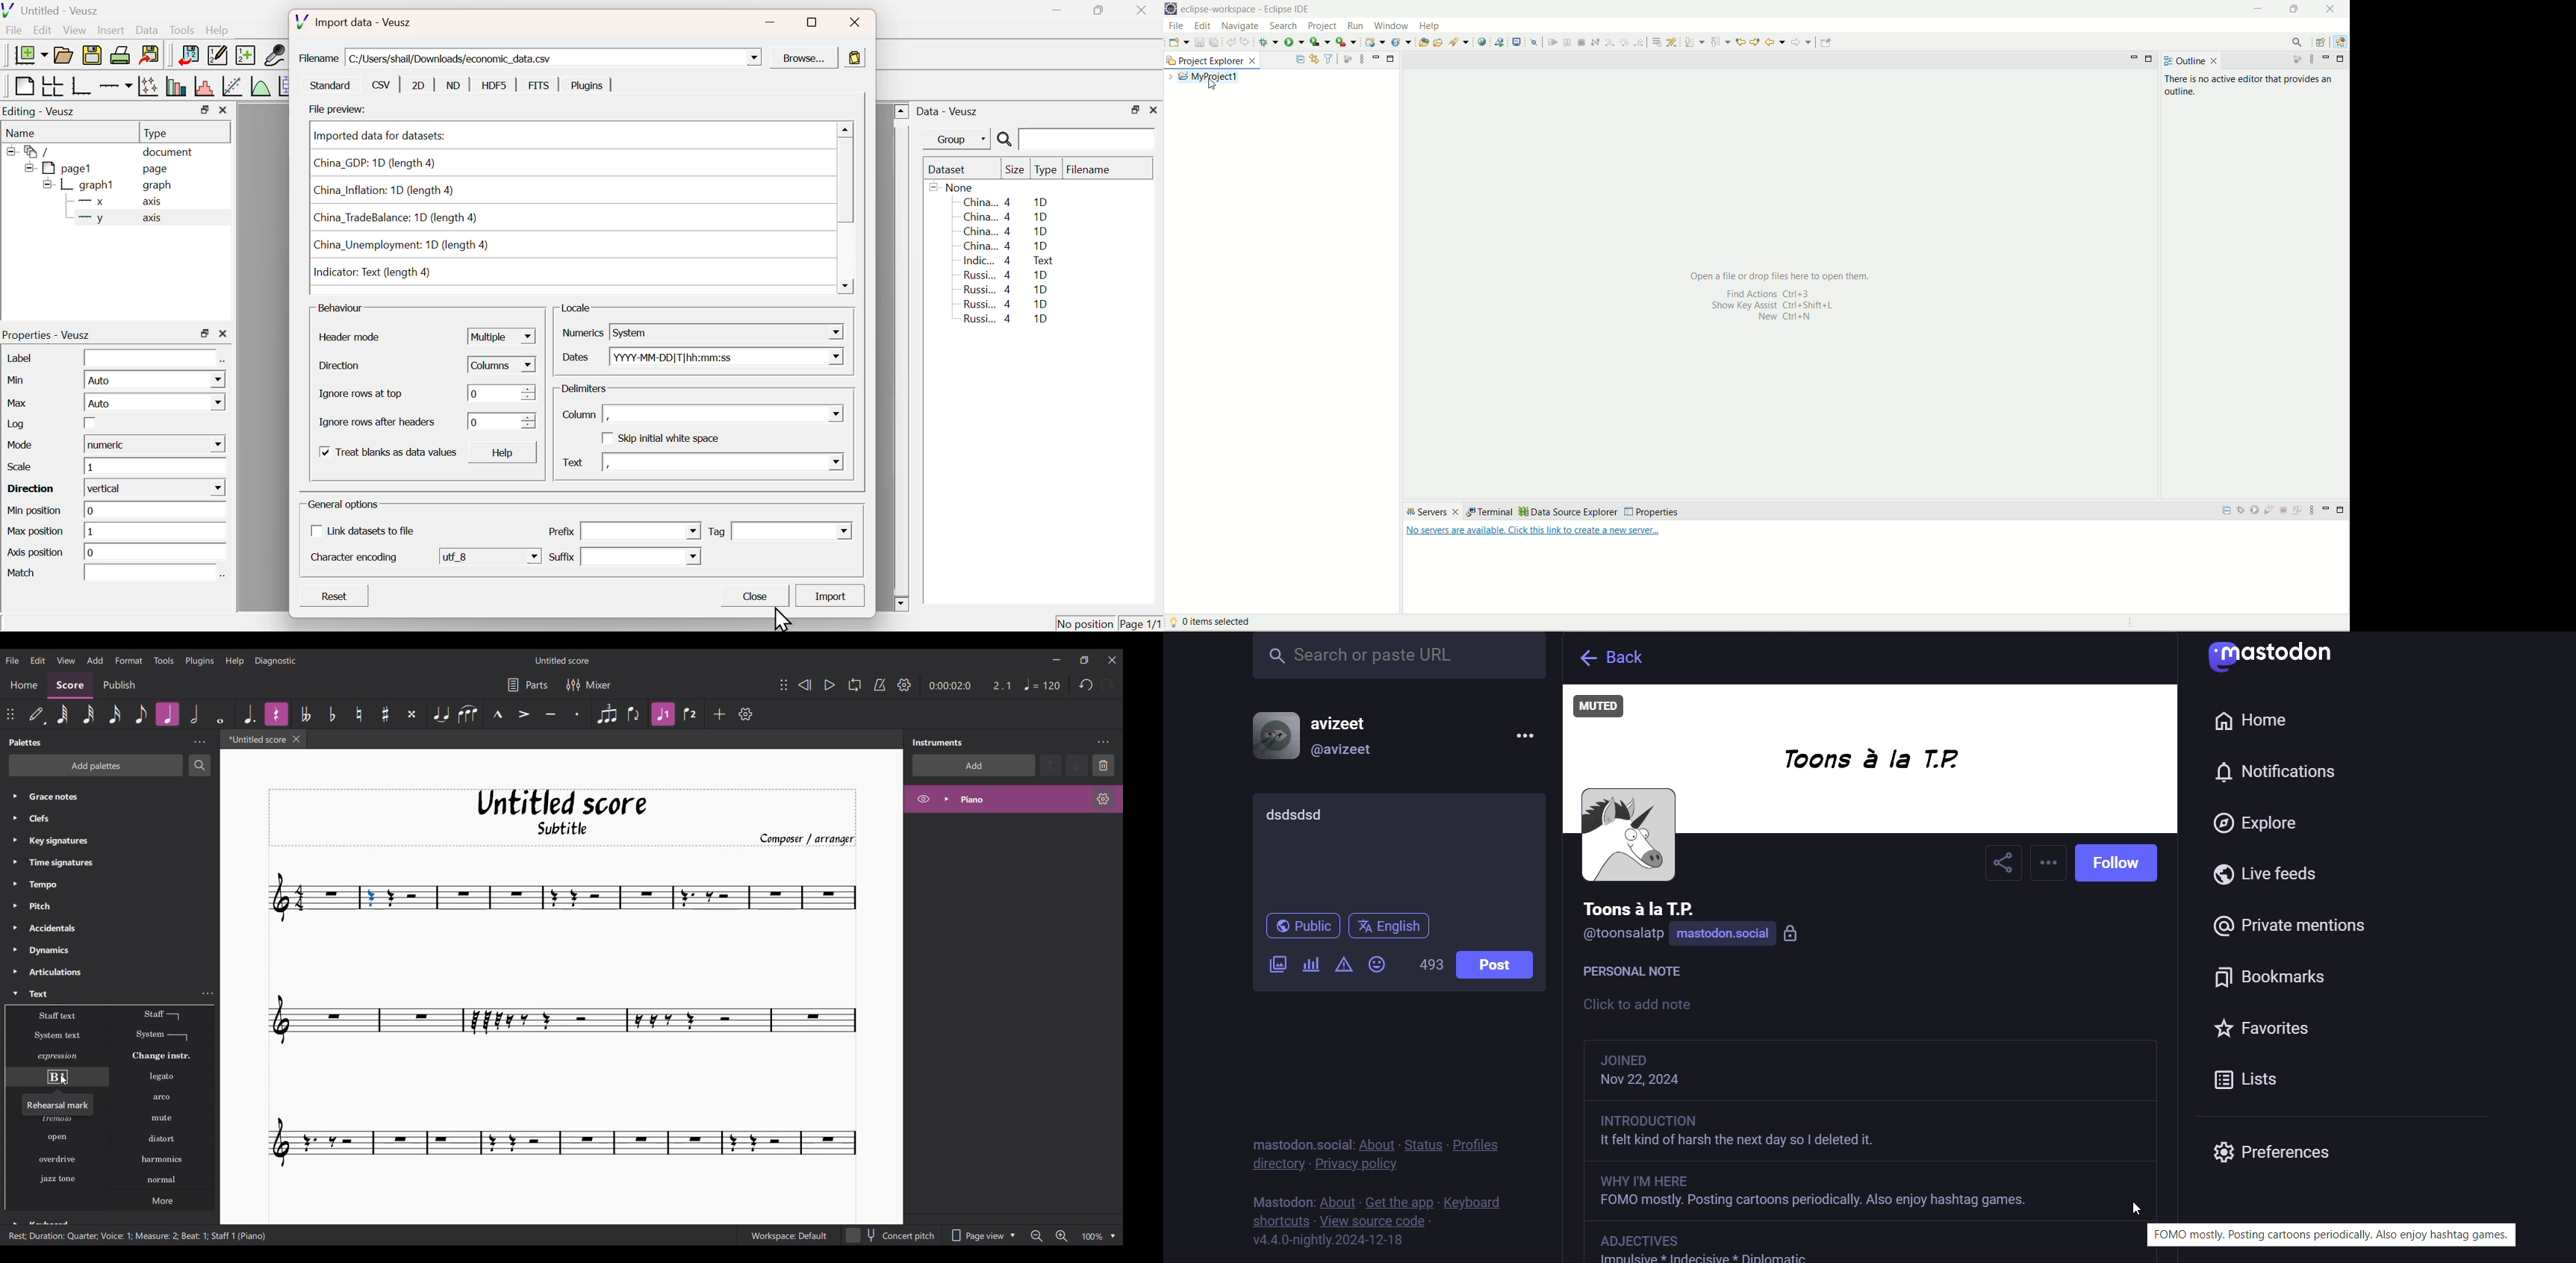 This screenshot has height=1288, width=2576. Describe the element at coordinates (147, 30) in the screenshot. I see `Data` at that location.